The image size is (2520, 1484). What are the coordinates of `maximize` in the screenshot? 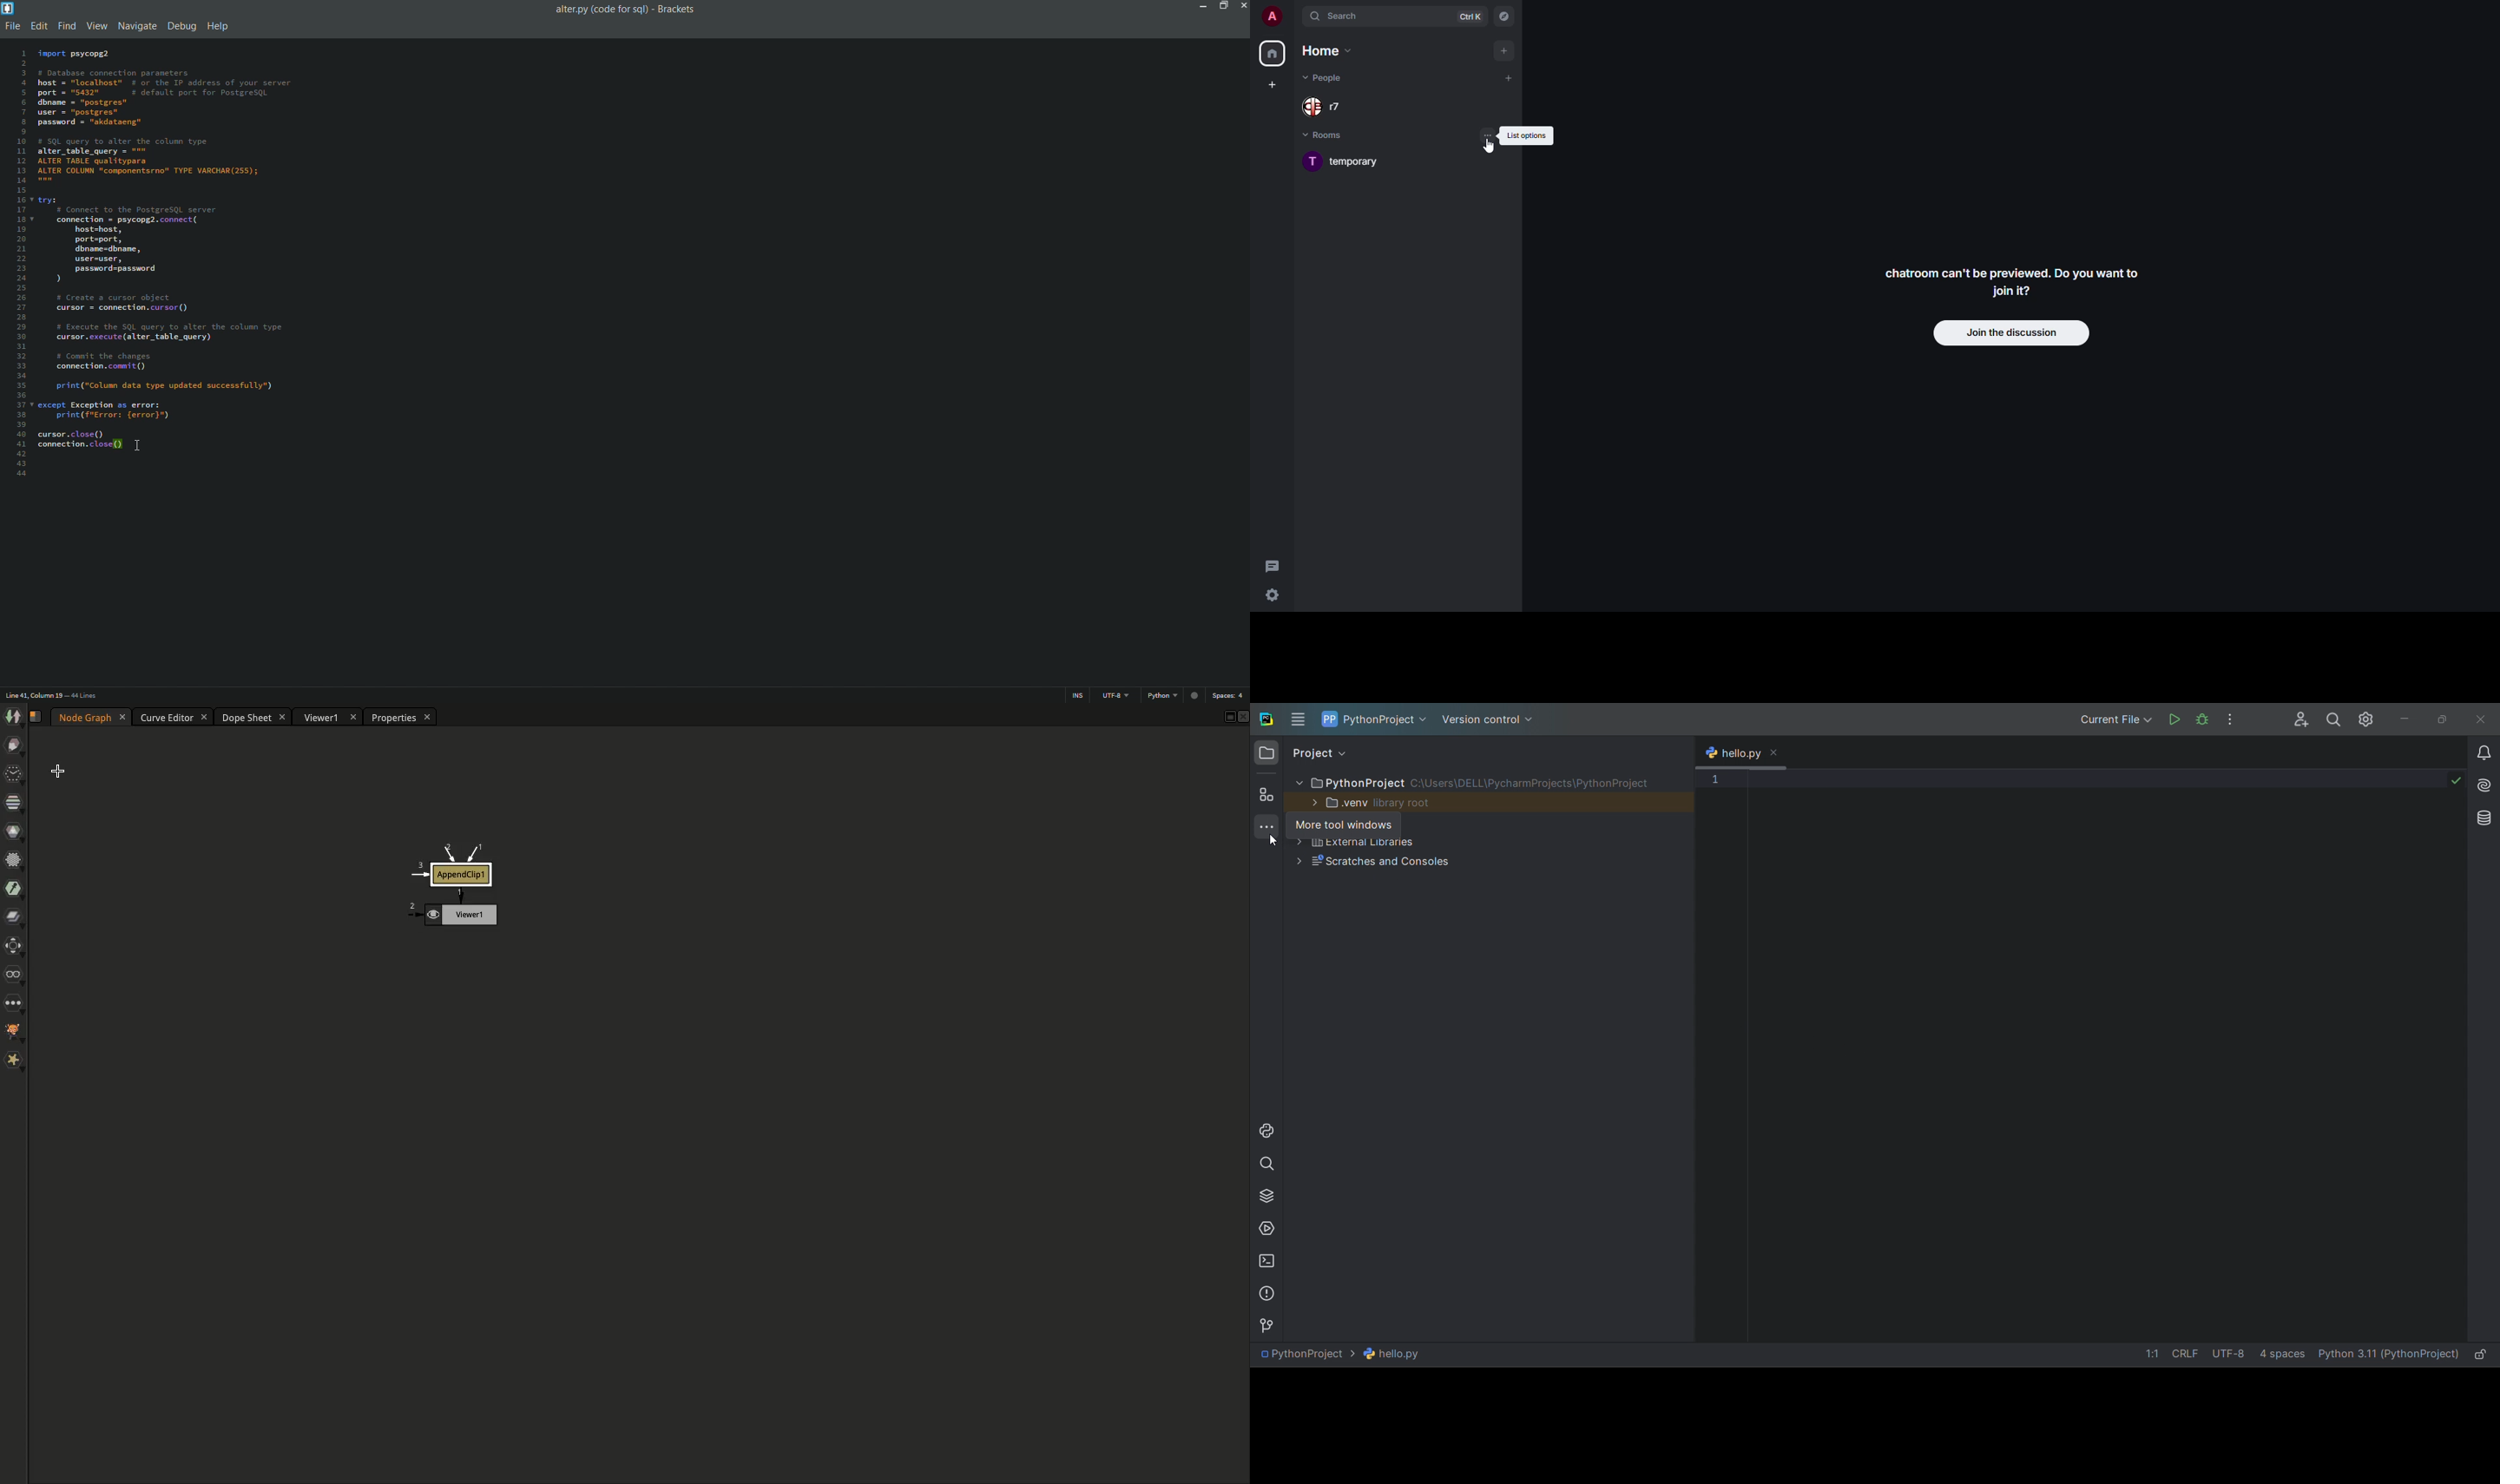 It's located at (1221, 5).